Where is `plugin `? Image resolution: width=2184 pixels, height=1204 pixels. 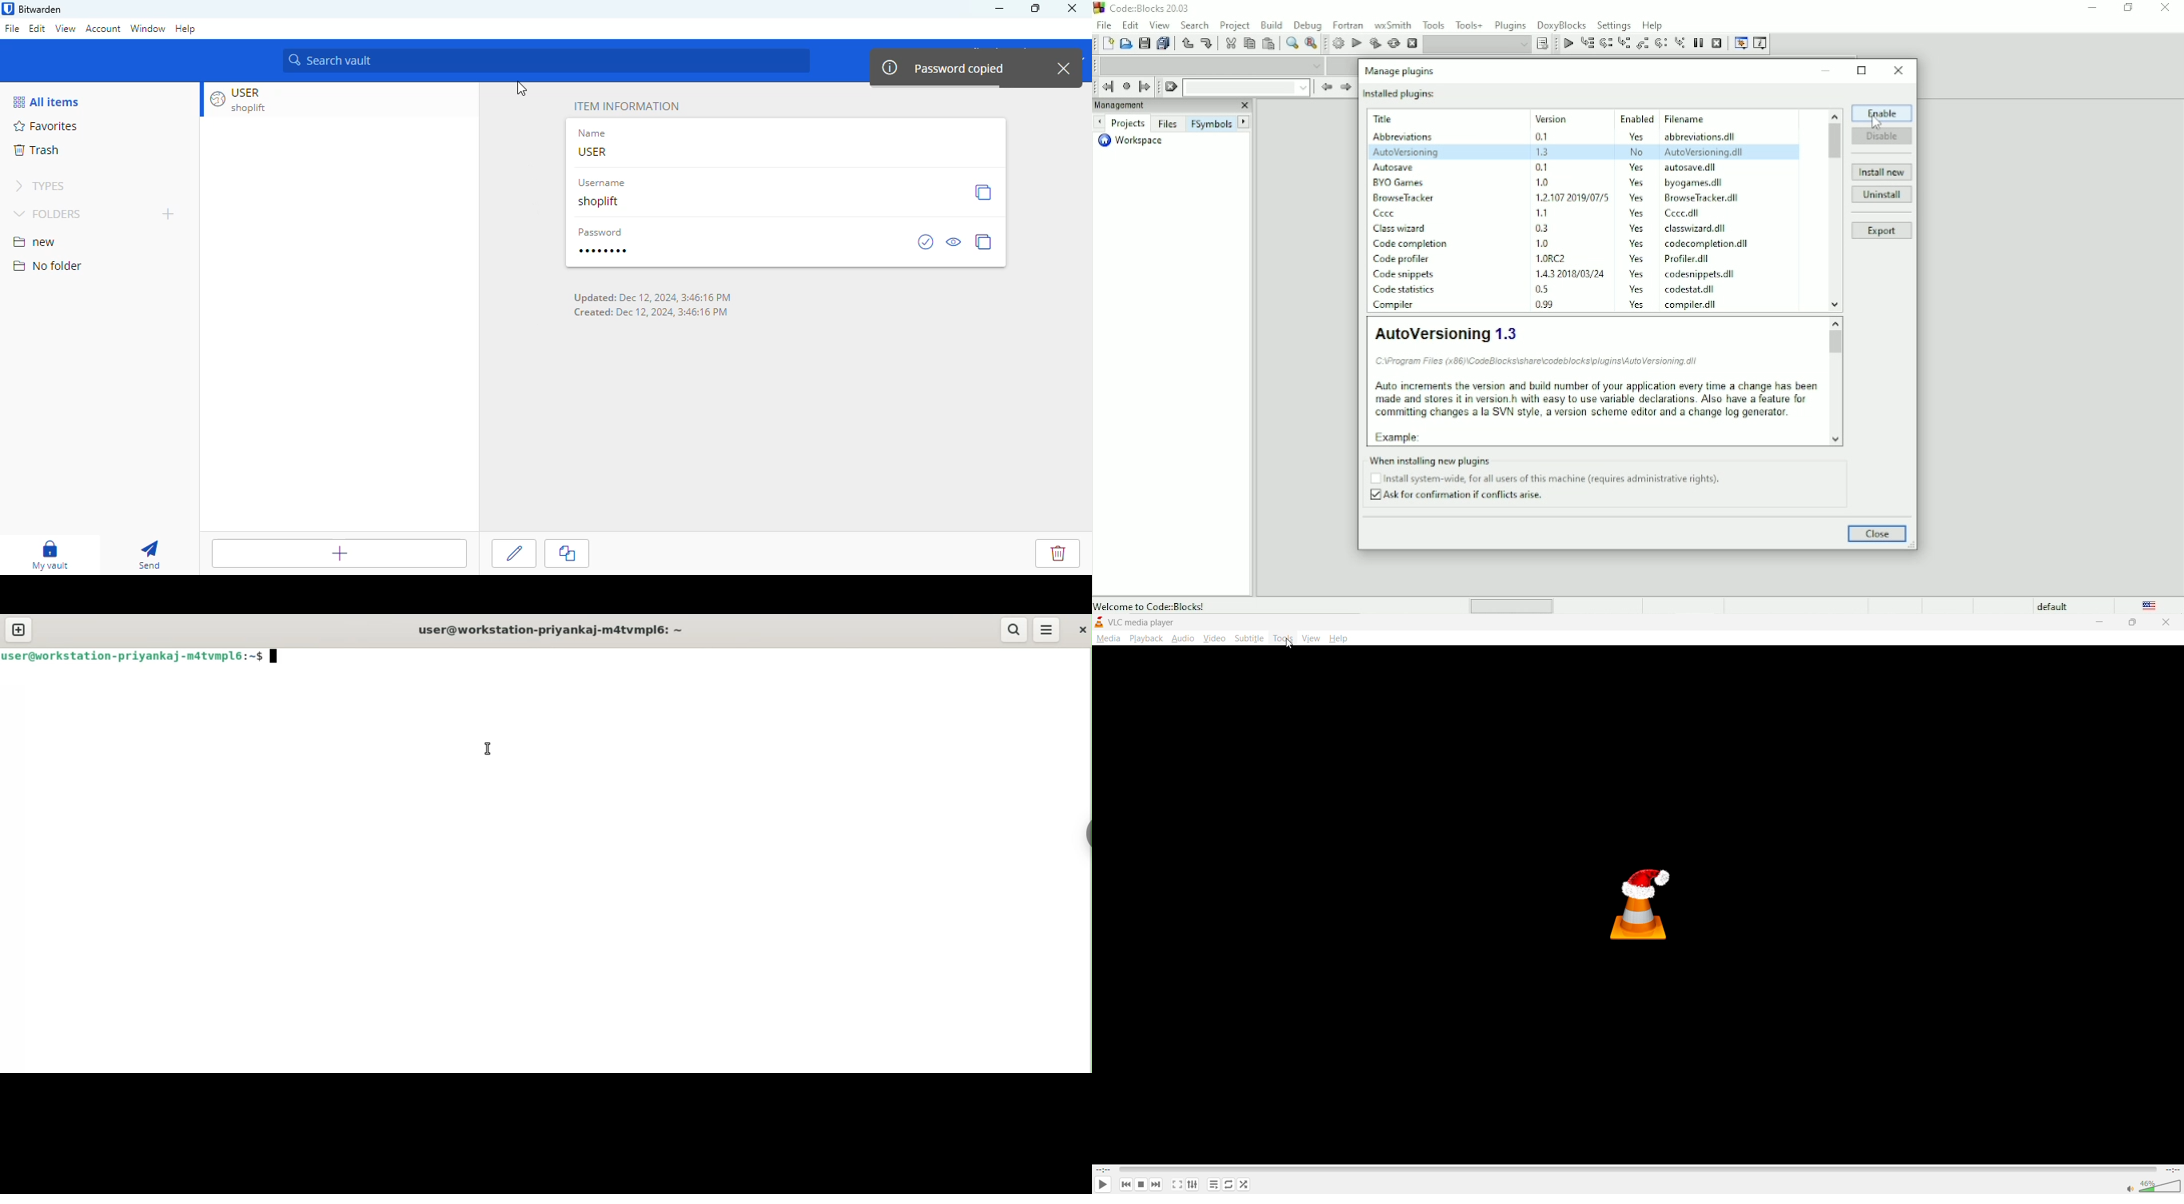 plugin  is located at coordinates (1401, 274).